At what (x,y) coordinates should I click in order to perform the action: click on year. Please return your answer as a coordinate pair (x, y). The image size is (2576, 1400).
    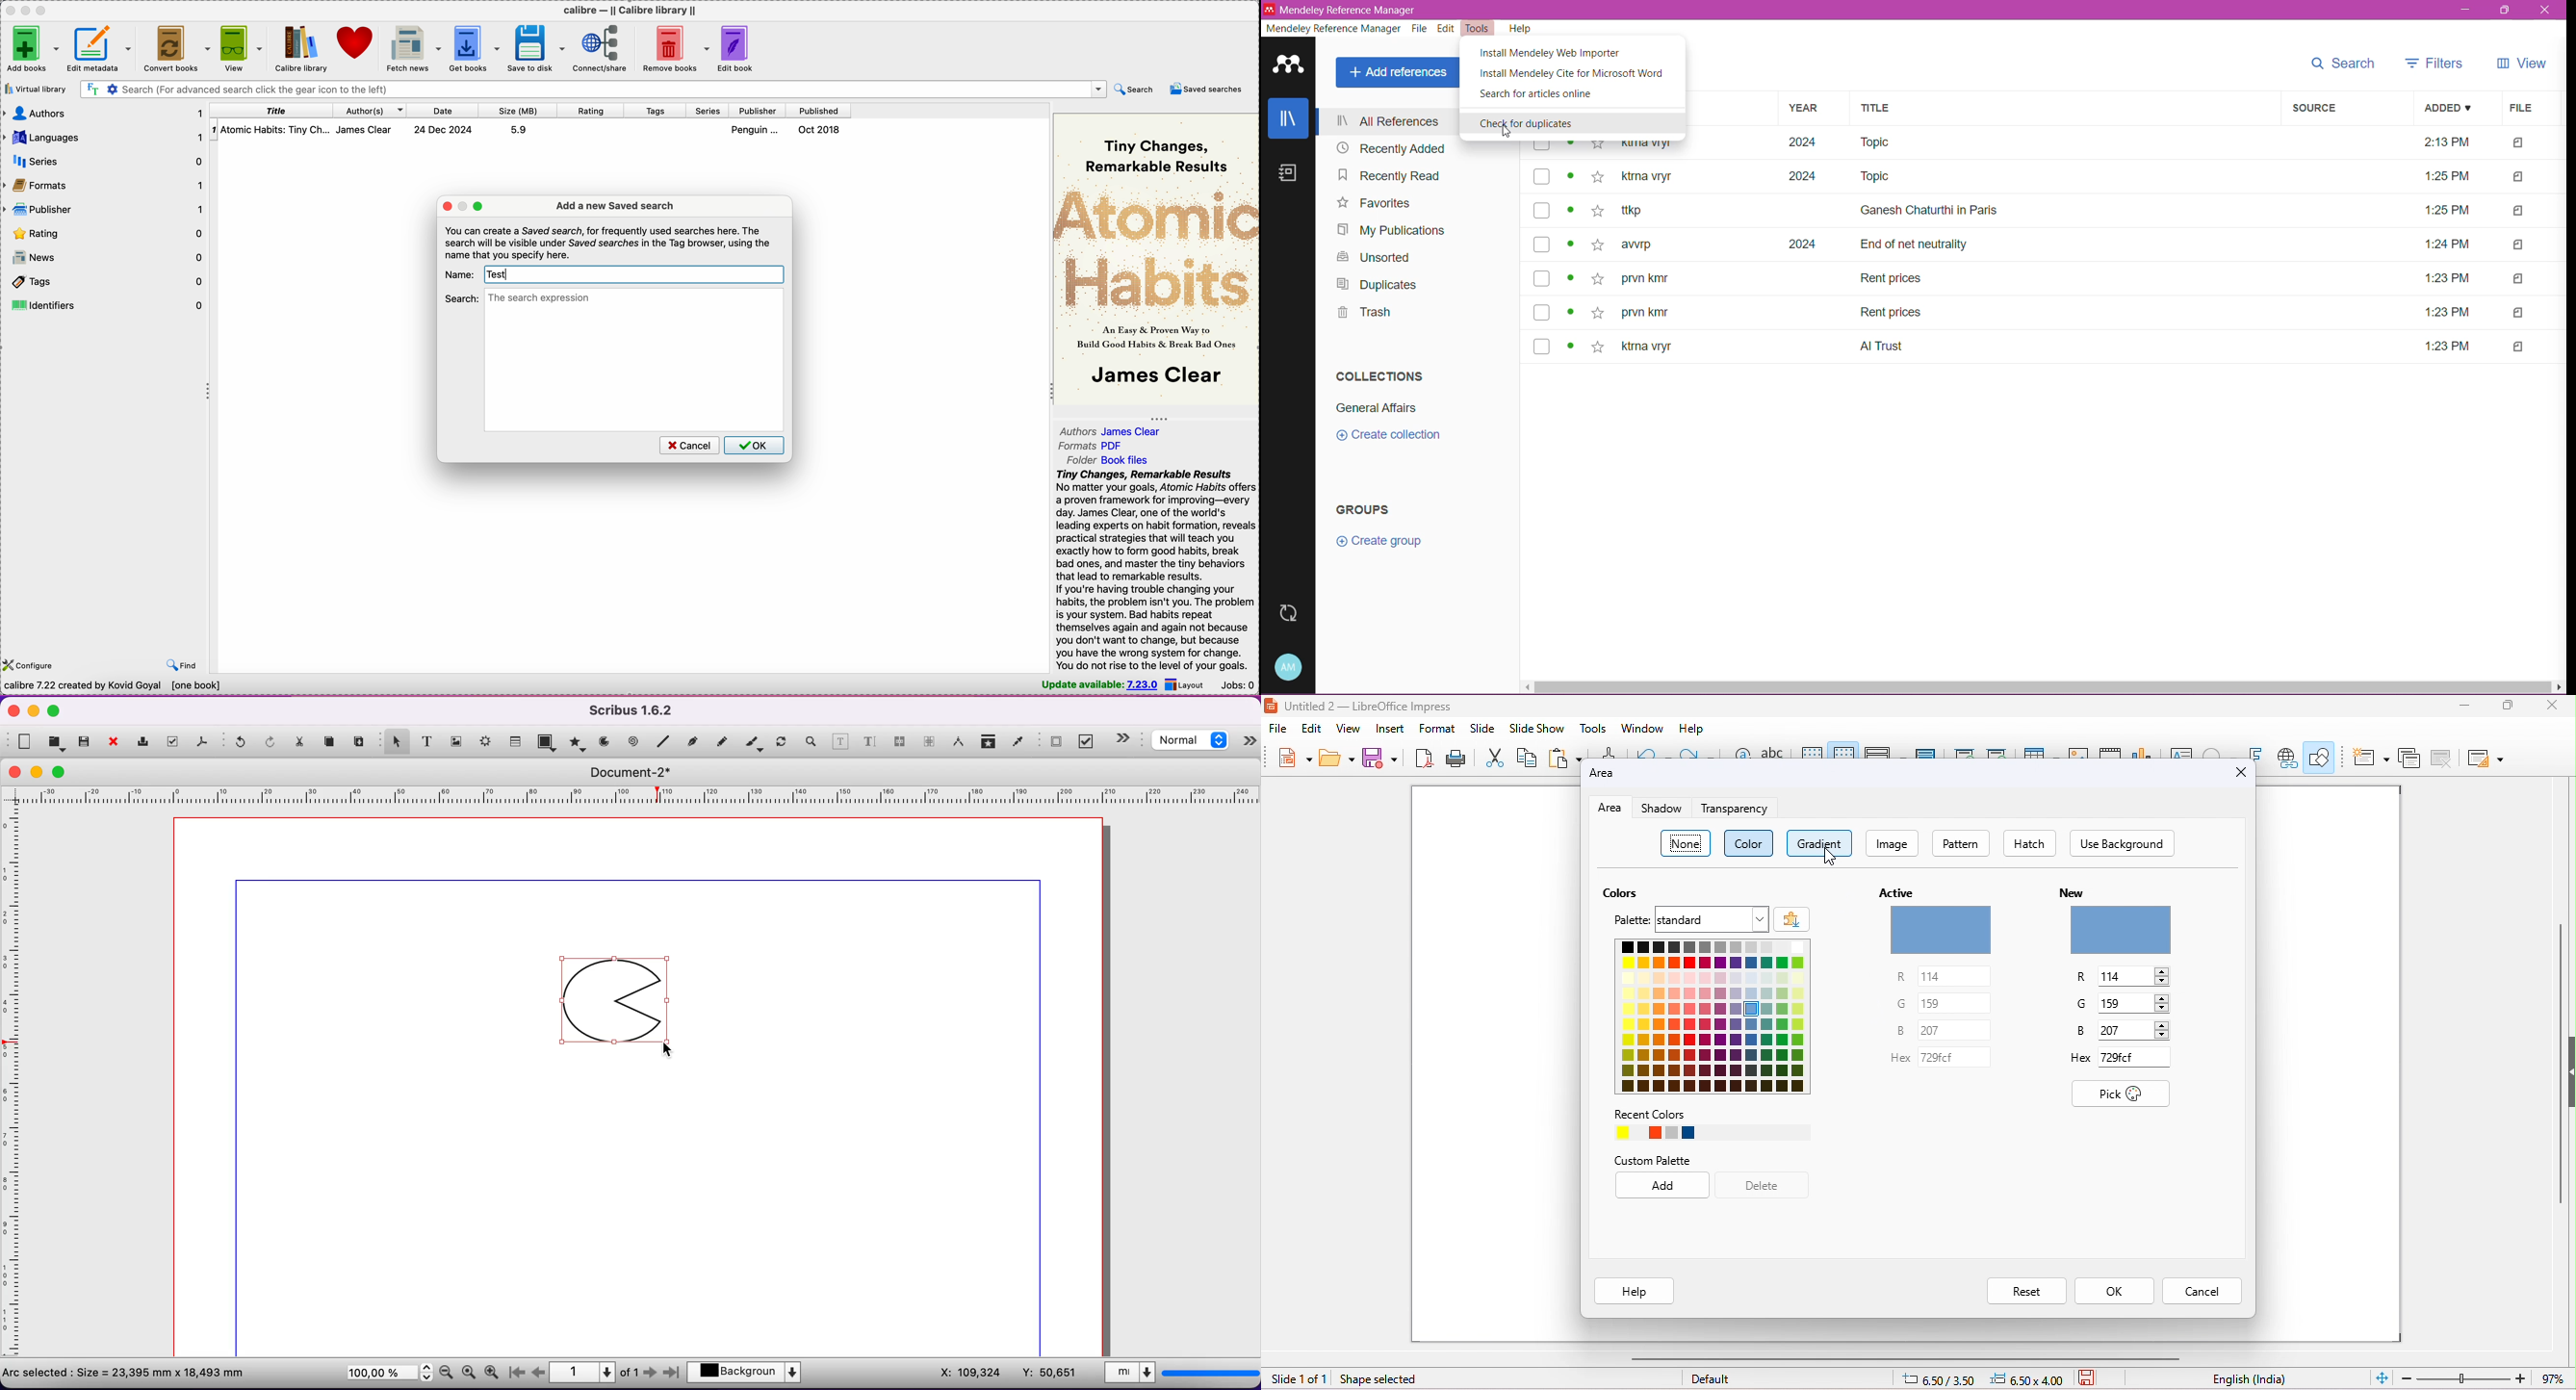
    Looking at the image, I should click on (1805, 141).